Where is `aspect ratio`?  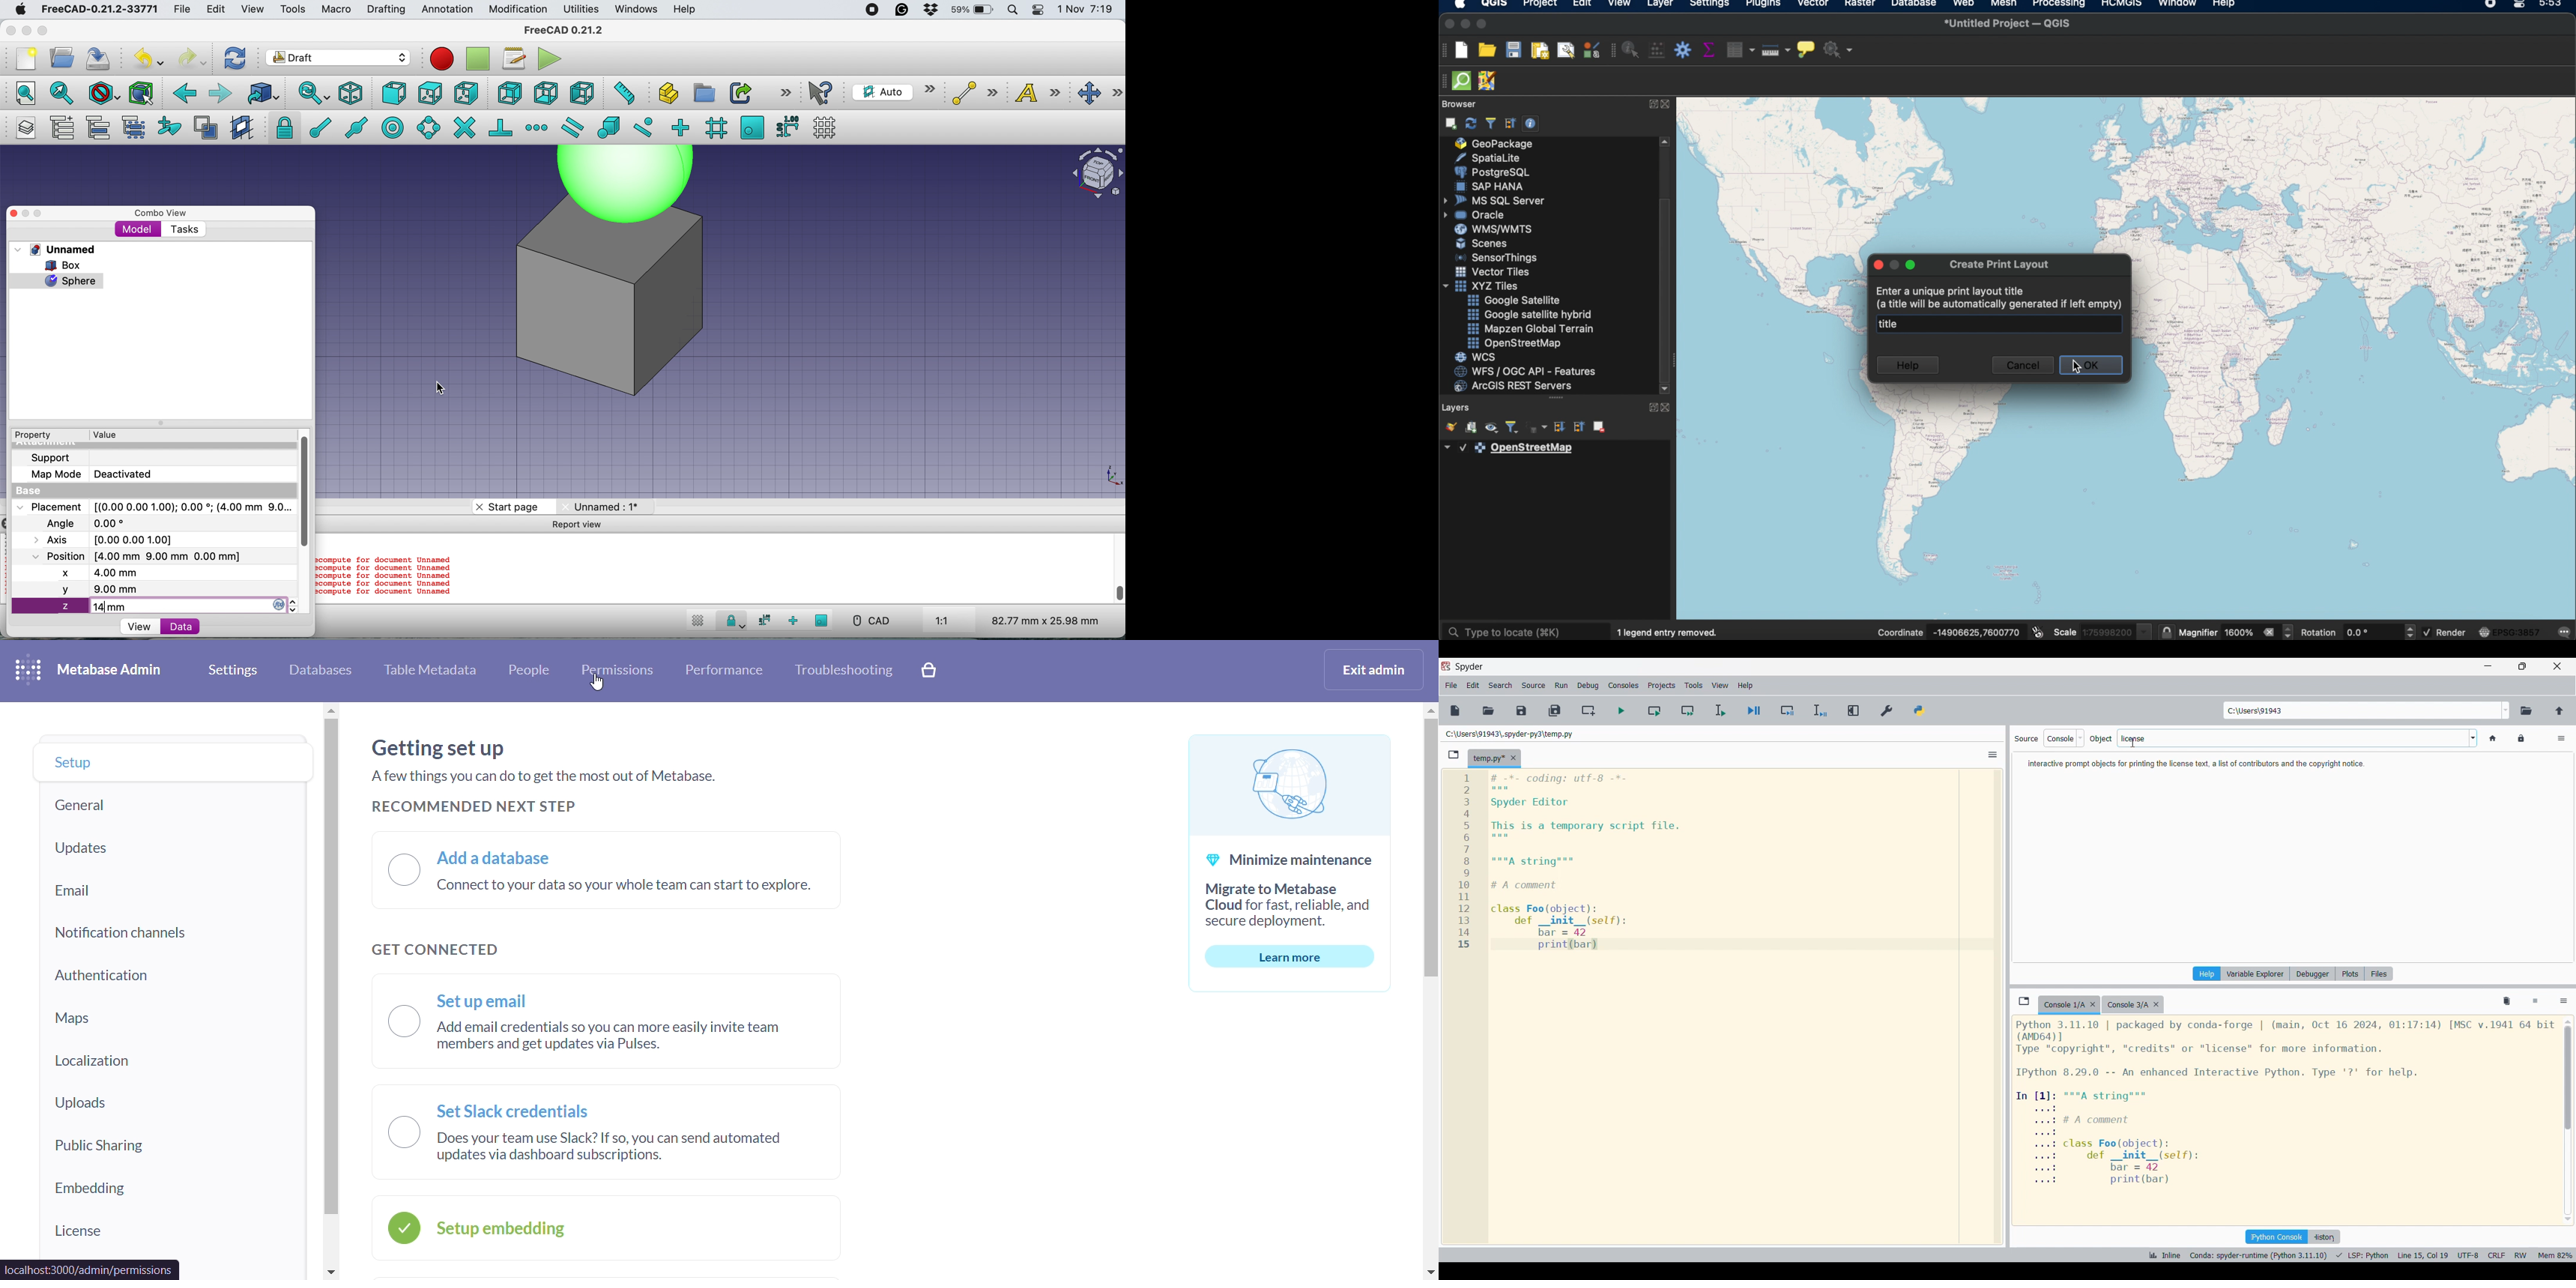 aspect ratio is located at coordinates (942, 622).